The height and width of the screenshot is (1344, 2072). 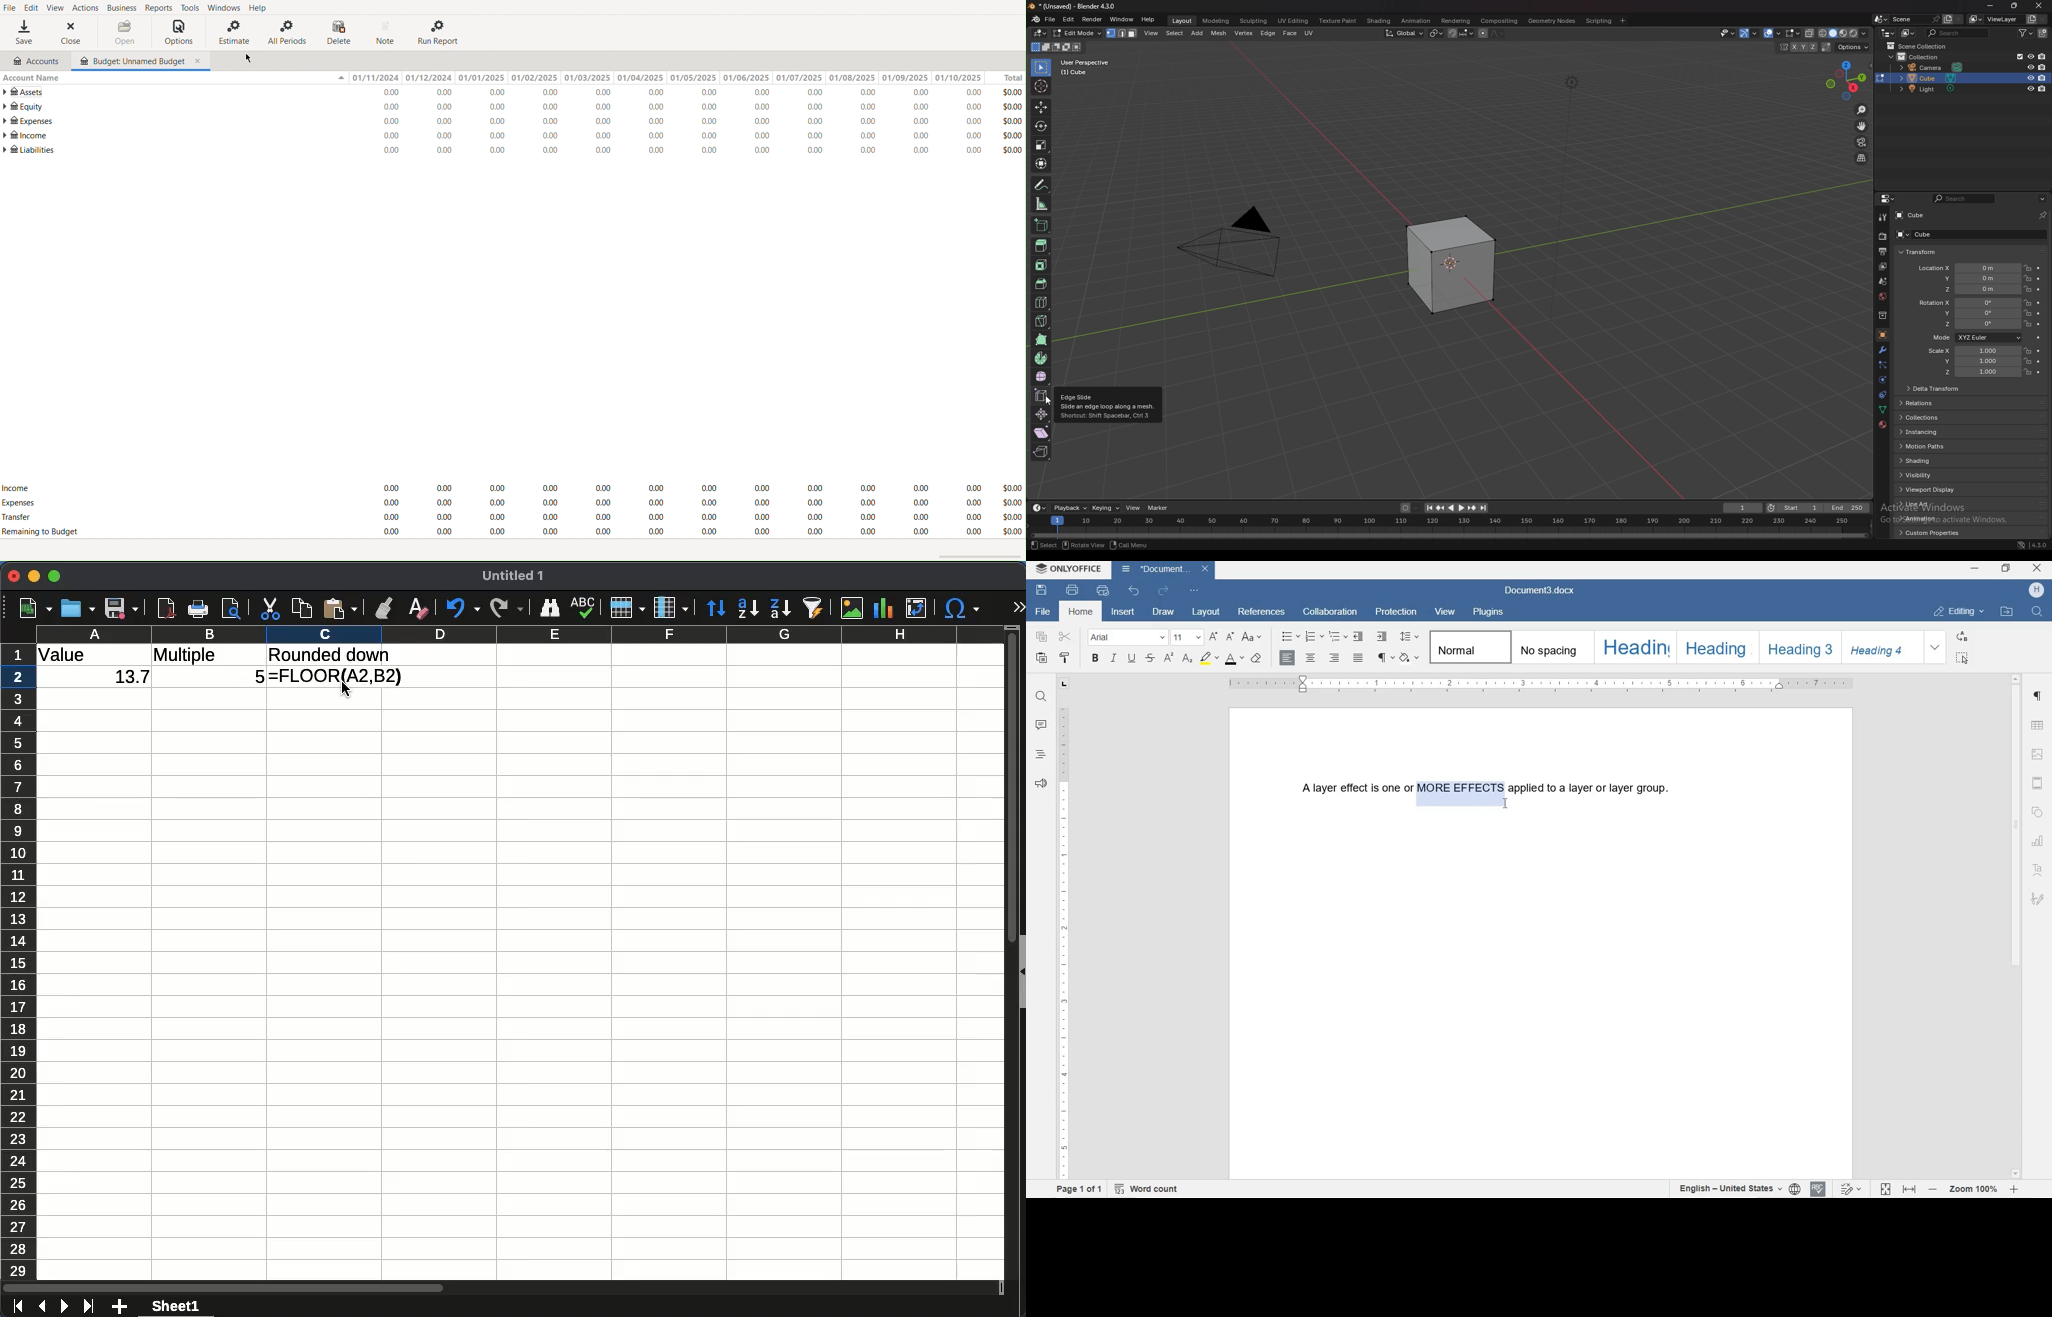 What do you see at coordinates (628, 608) in the screenshot?
I see `rows` at bounding box center [628, 608].